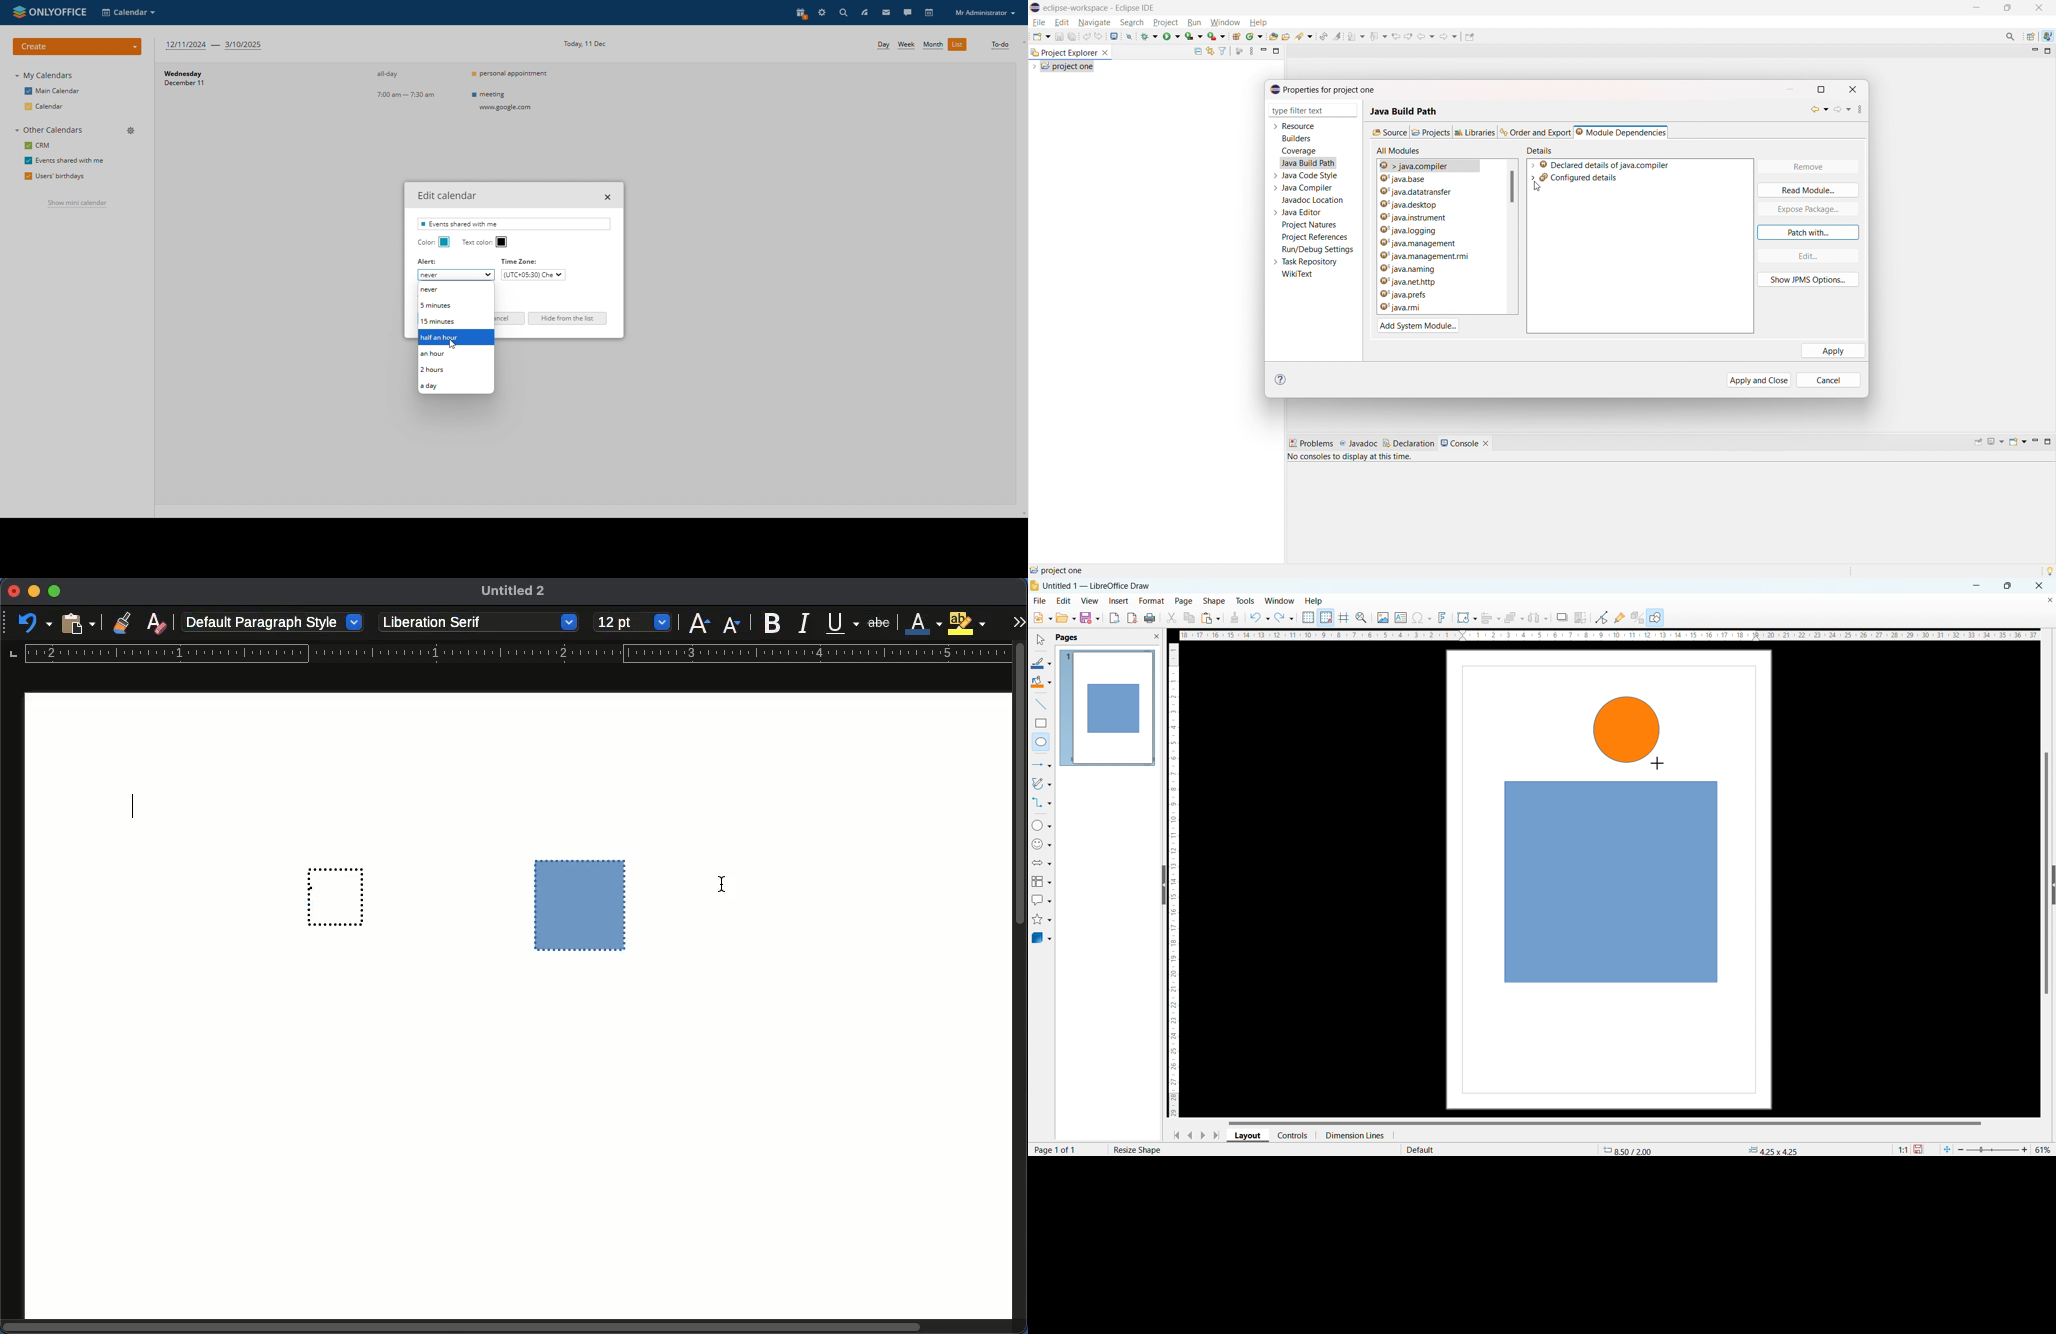 This screenshot has height=1344, width=2072. I want to click on toggle point edit mode, so click(1603, 617).